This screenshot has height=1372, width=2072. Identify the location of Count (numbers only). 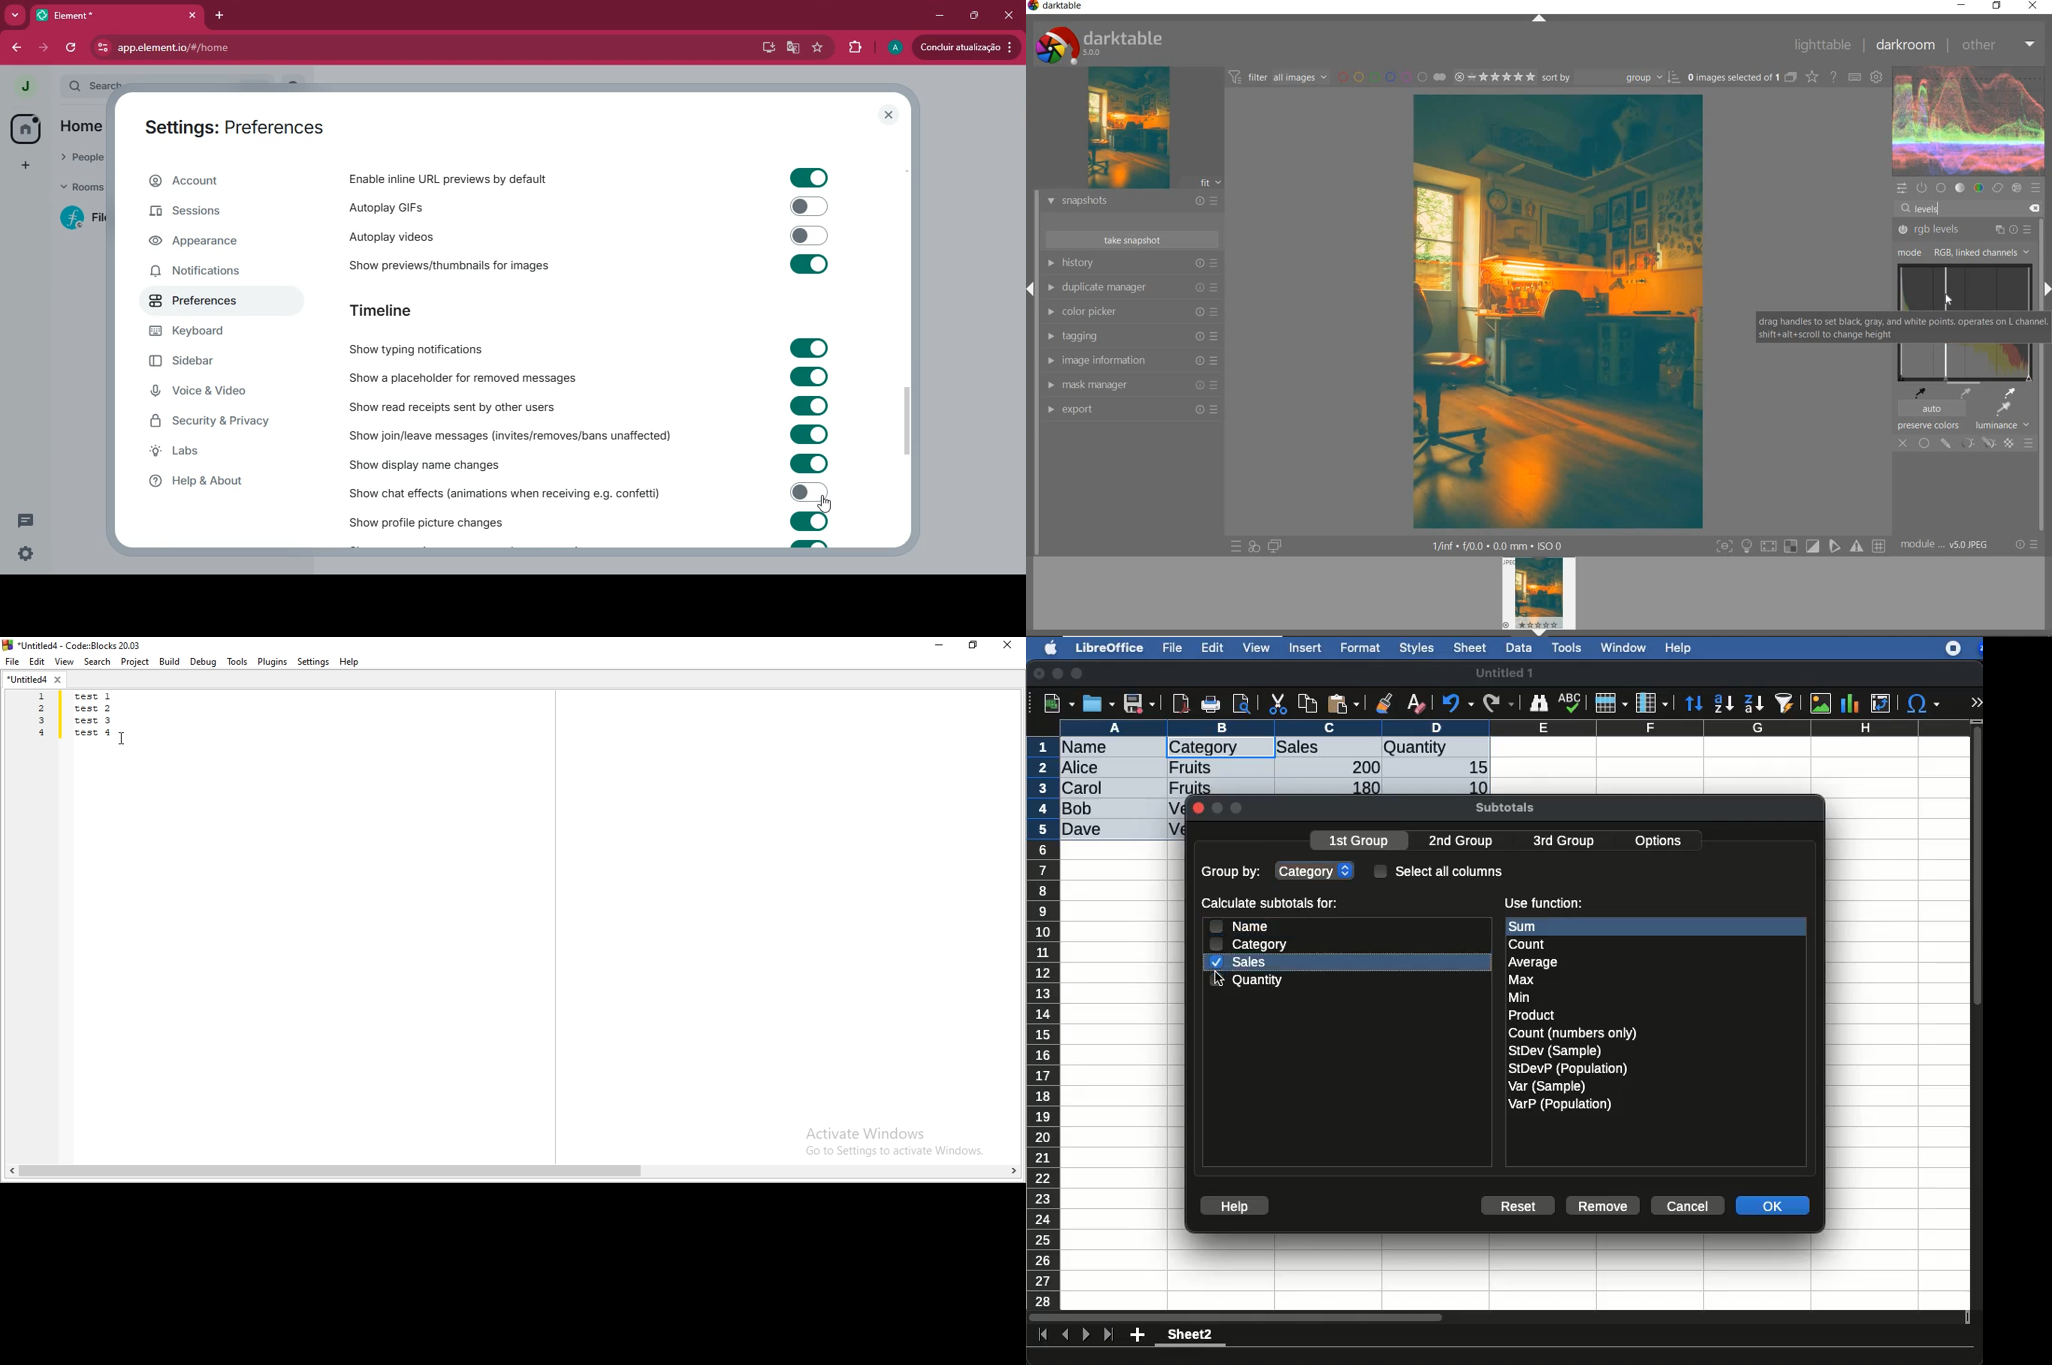
(1575, 1033).